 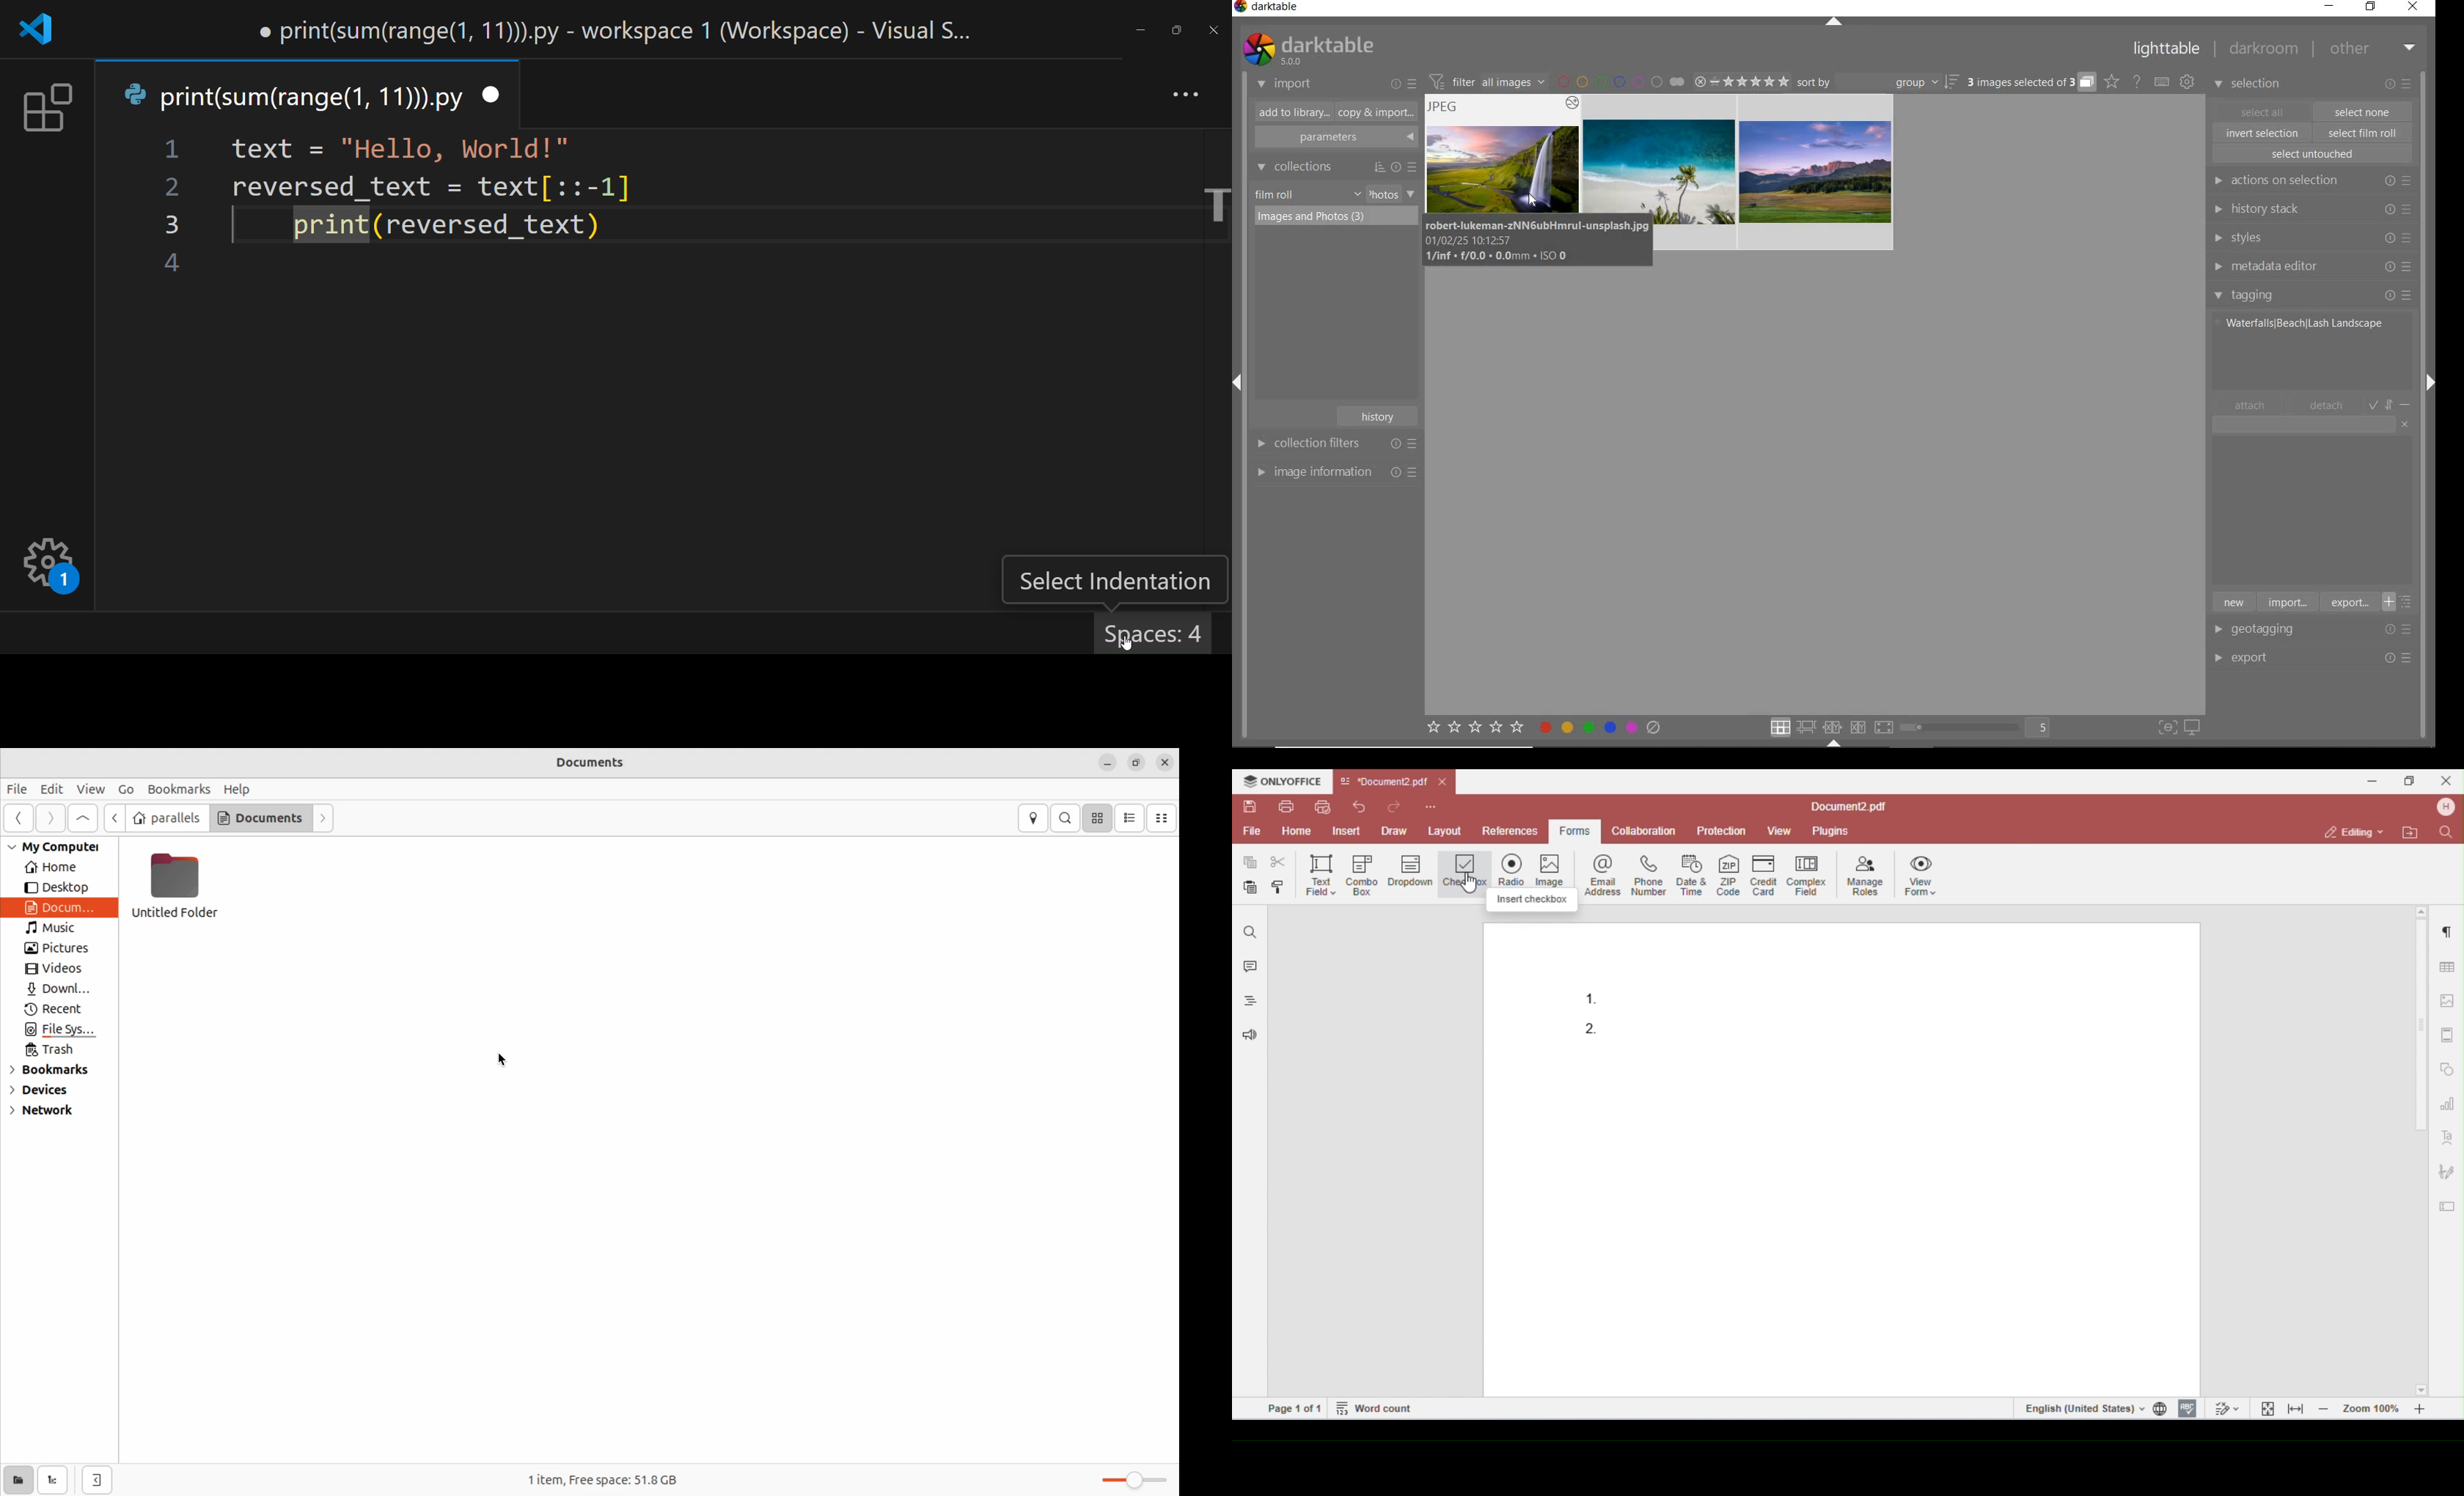 What do you see at coordinates (1276, 194) in the screenshot?
I see `film roll` at bounding box center [1276, 194].